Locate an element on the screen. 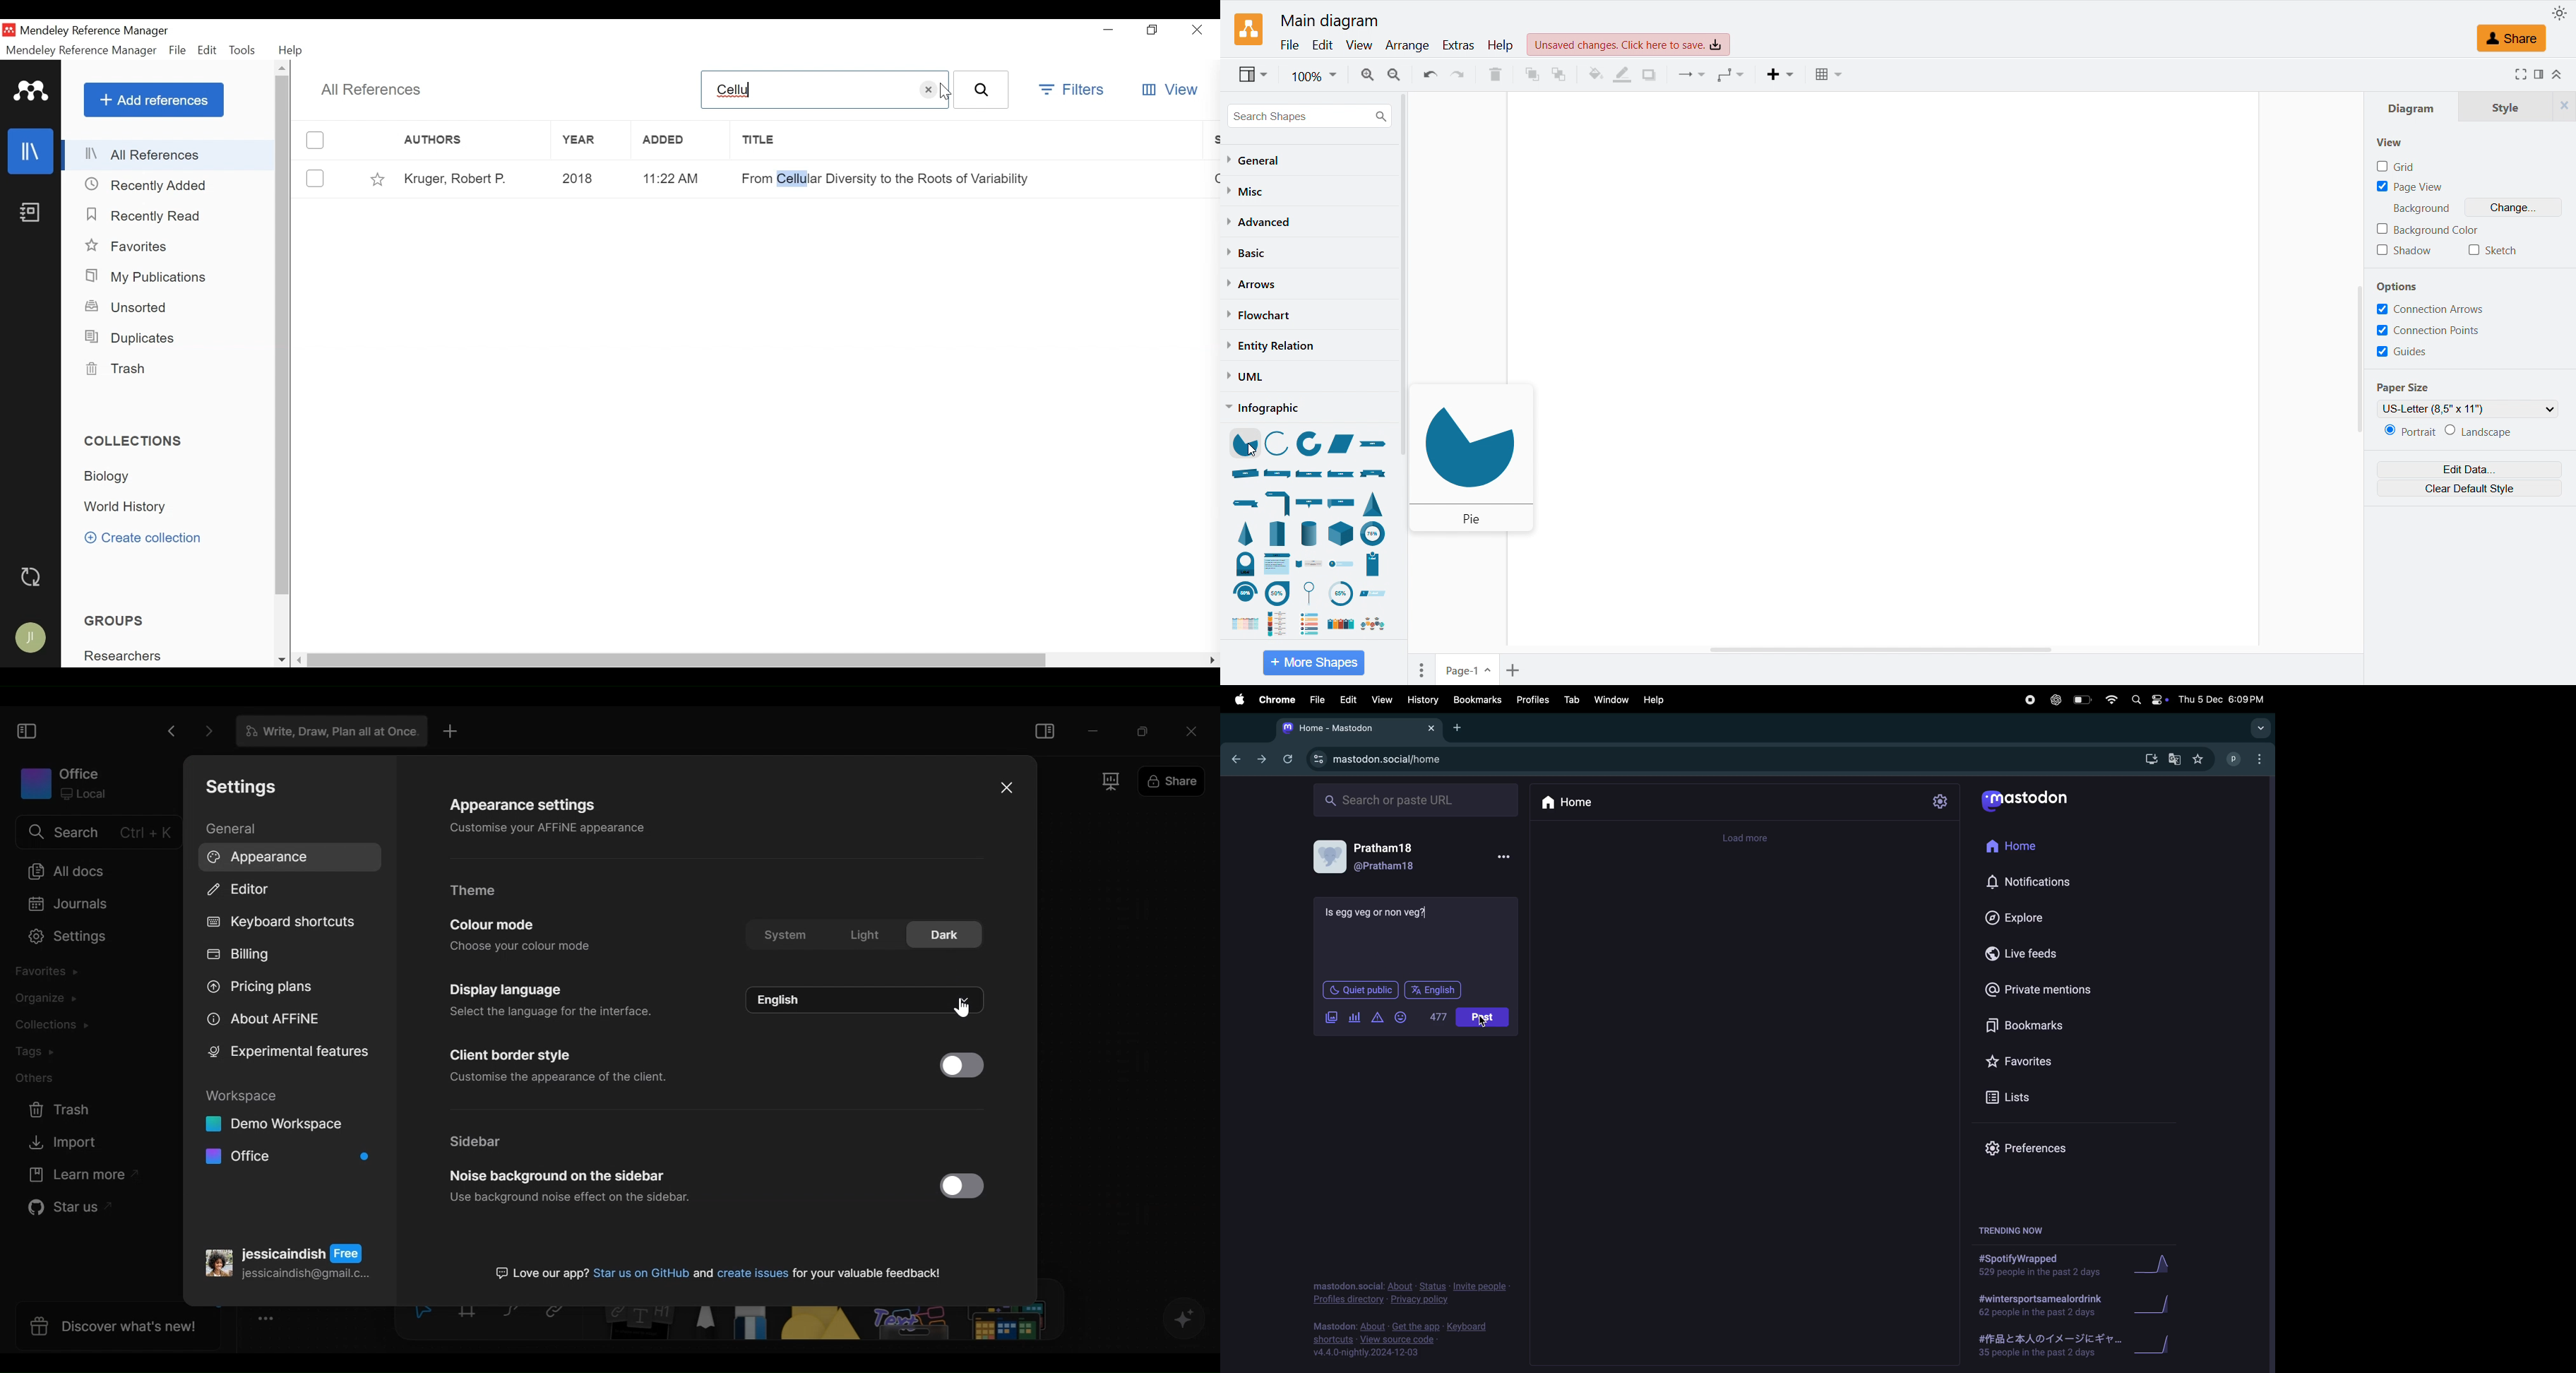 The image size is (2576, 1400). Close tabs  is located at coordinates (2564, 106).